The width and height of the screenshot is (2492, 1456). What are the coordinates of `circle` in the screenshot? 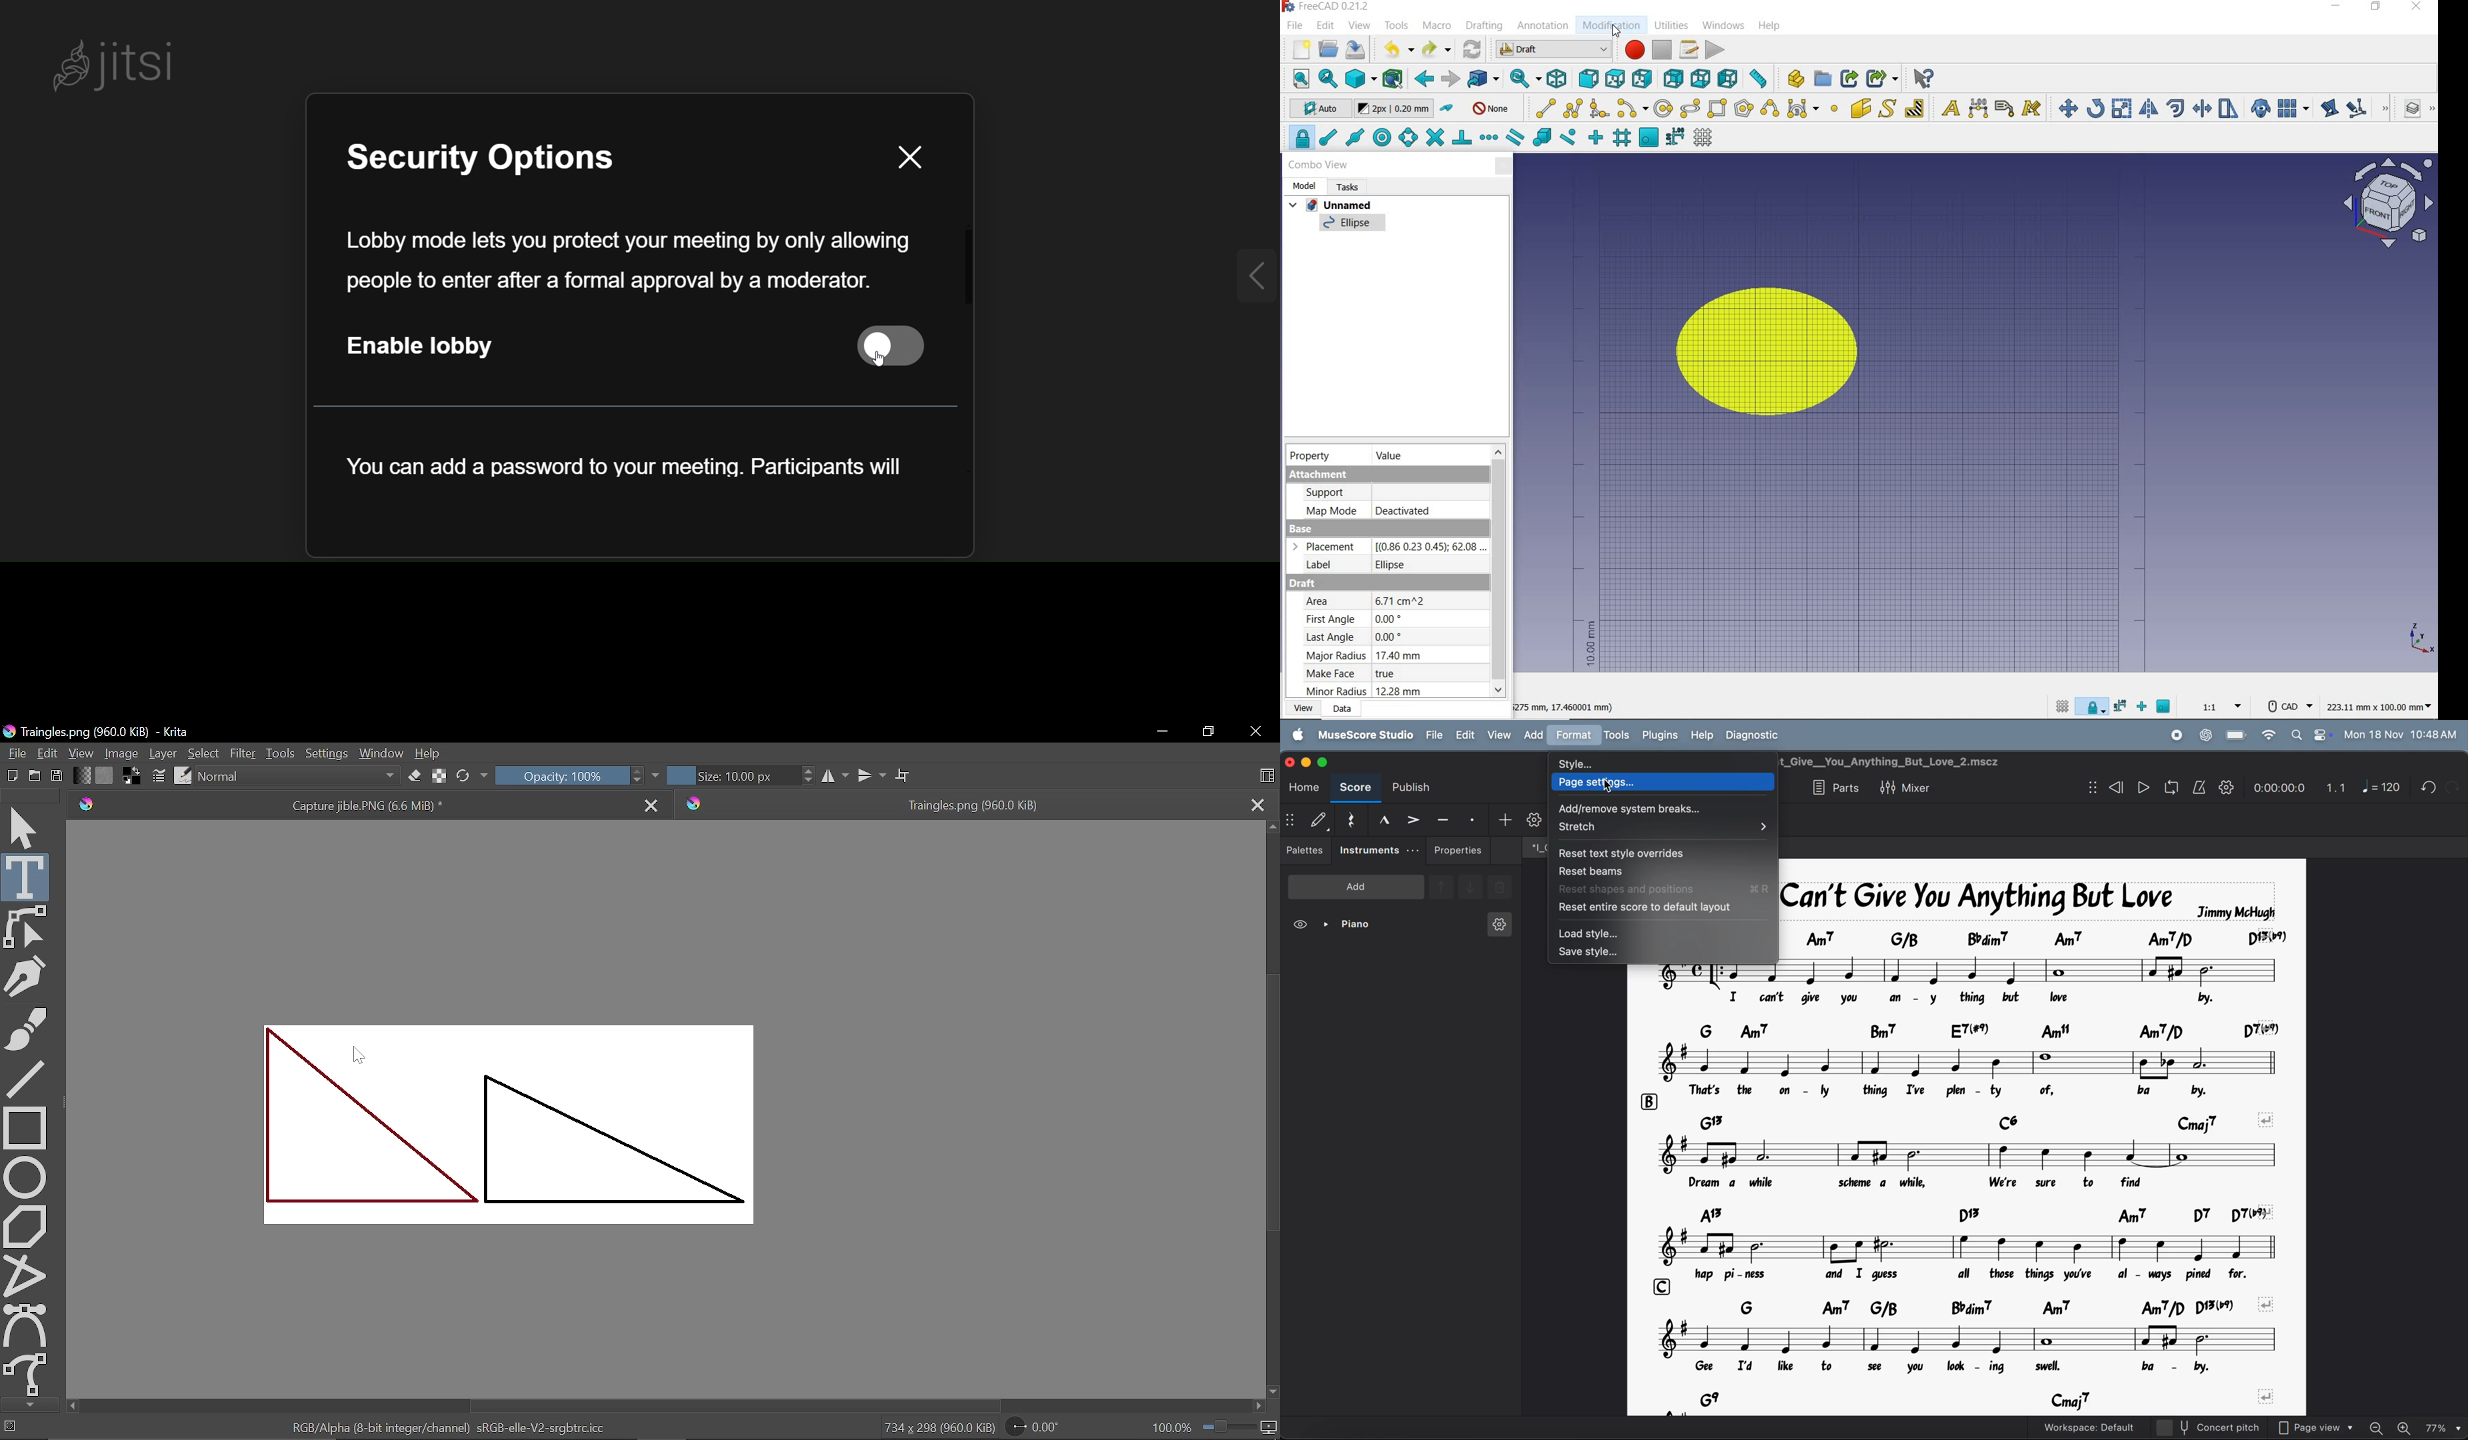 It's located at (1663, 110).